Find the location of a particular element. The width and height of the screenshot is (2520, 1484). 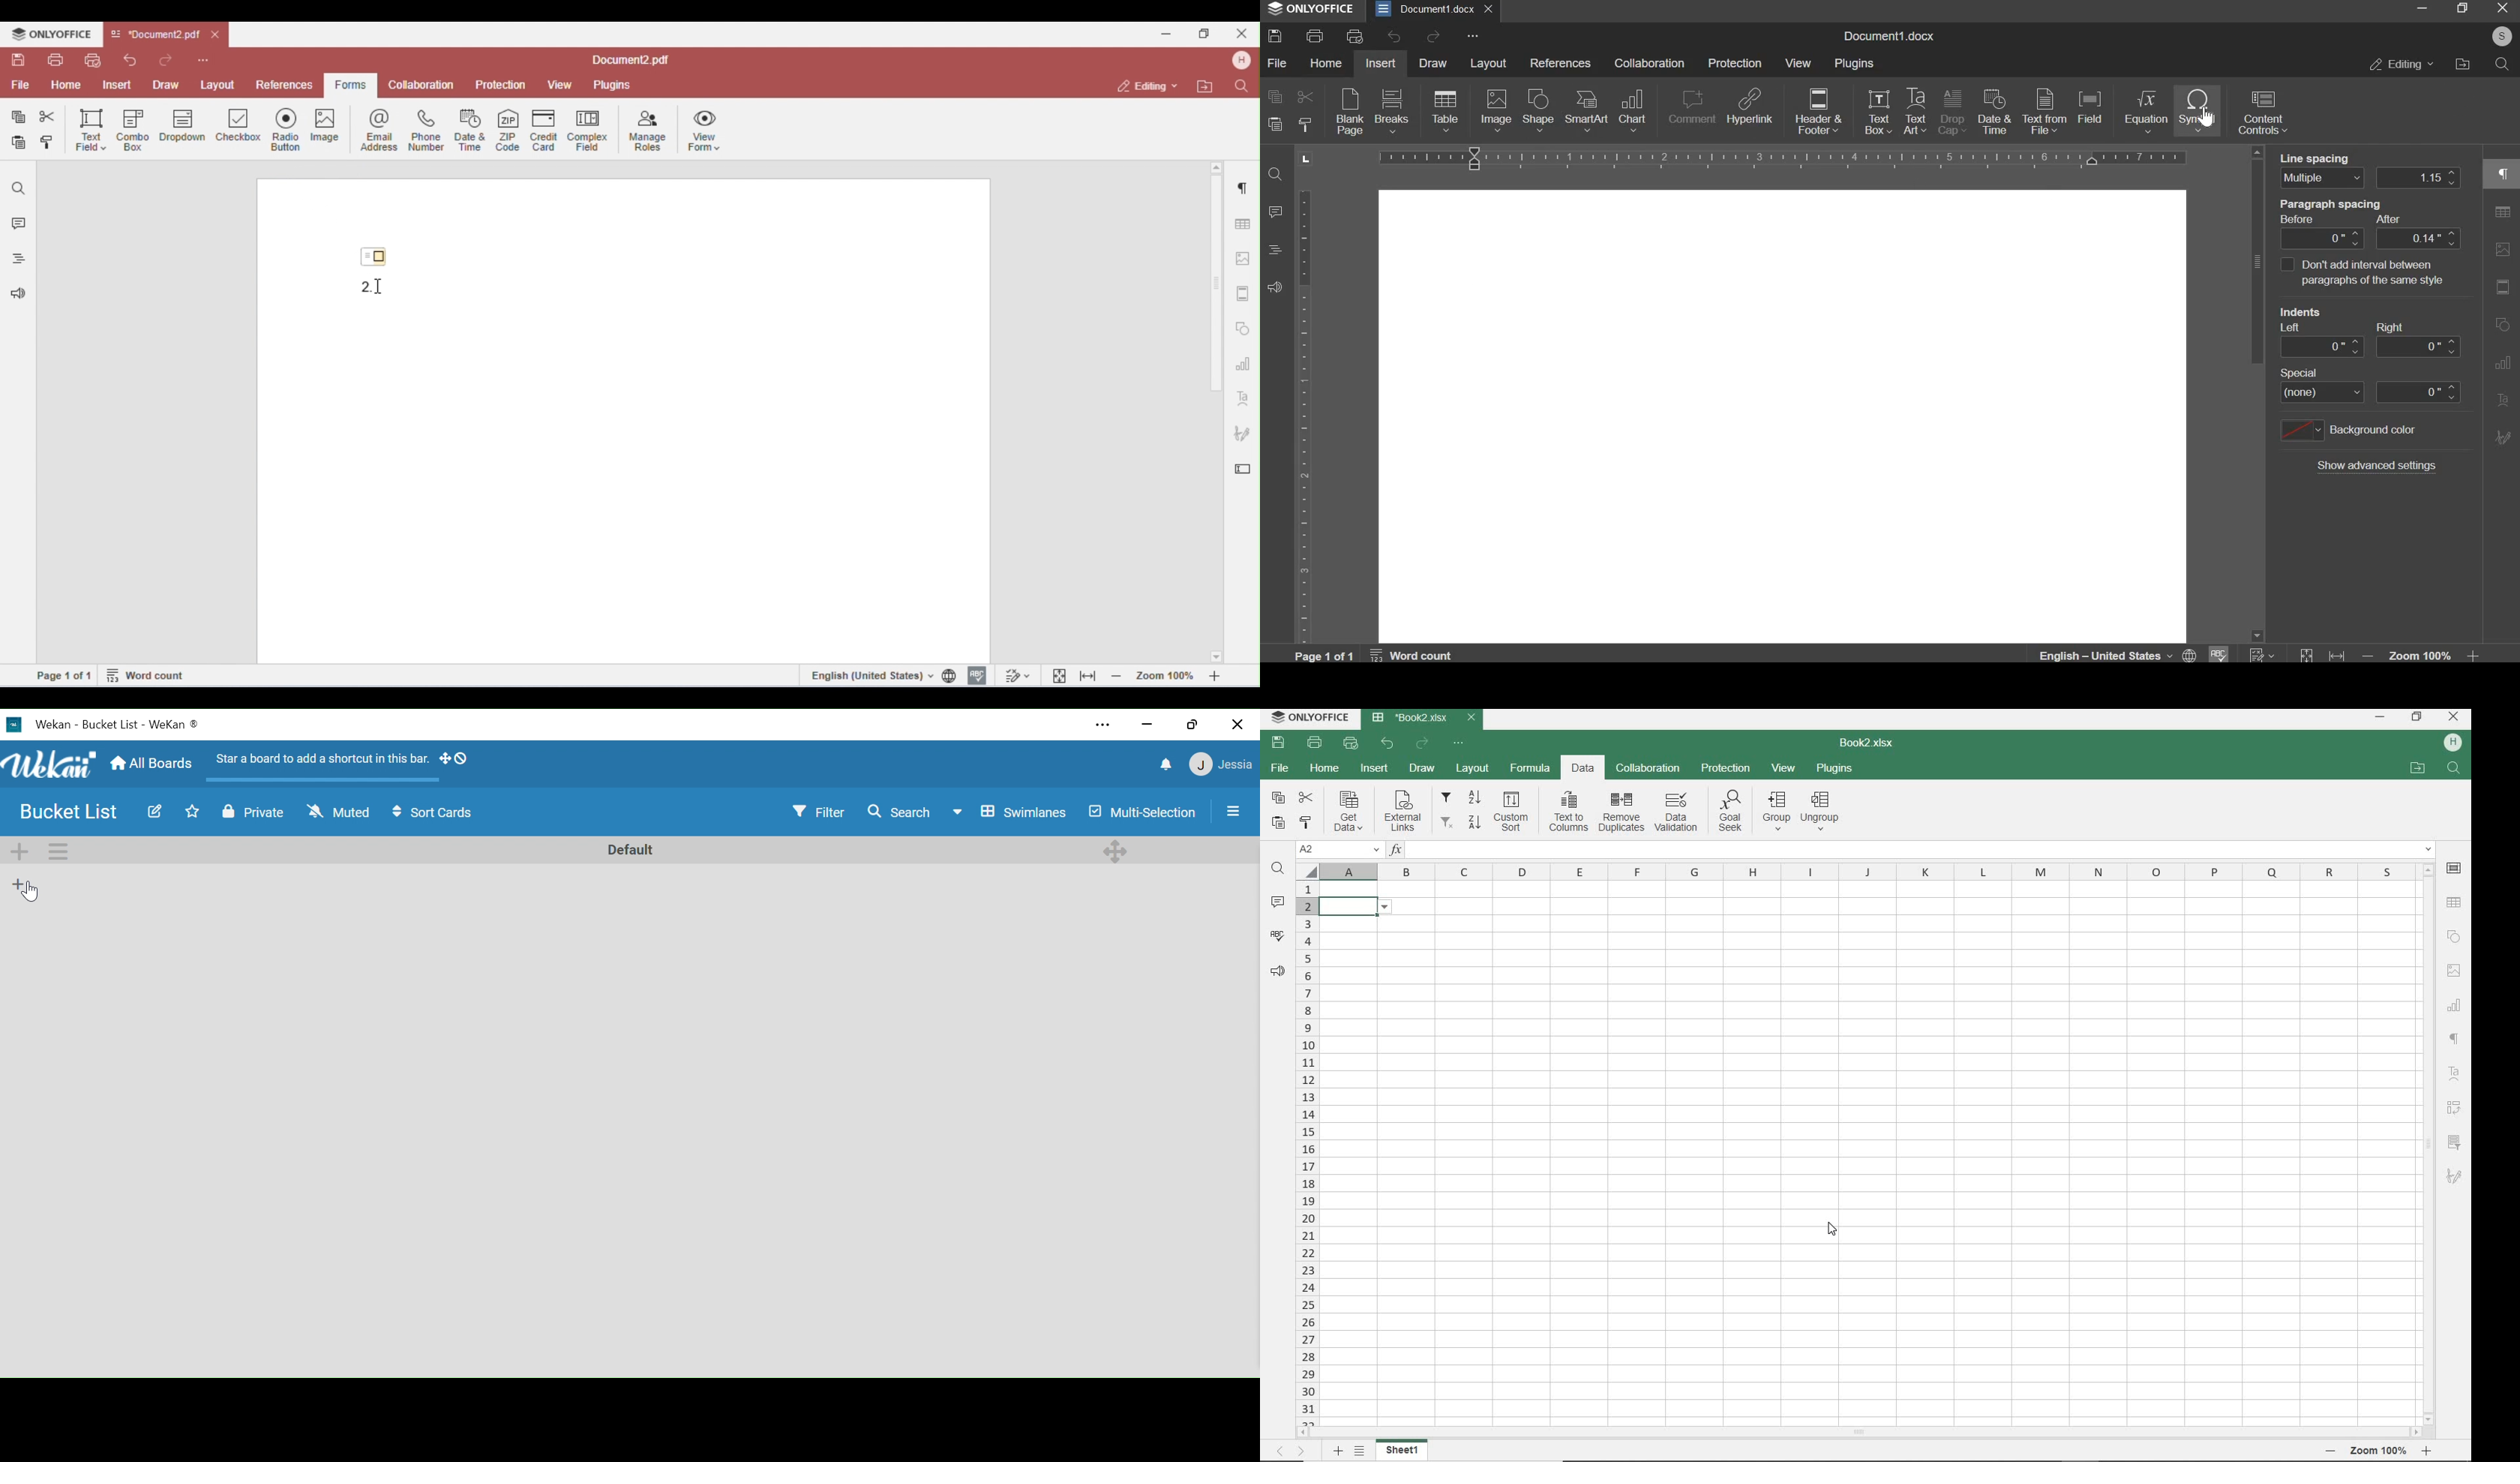

vertical scale is located at coordinates (1304, 416).